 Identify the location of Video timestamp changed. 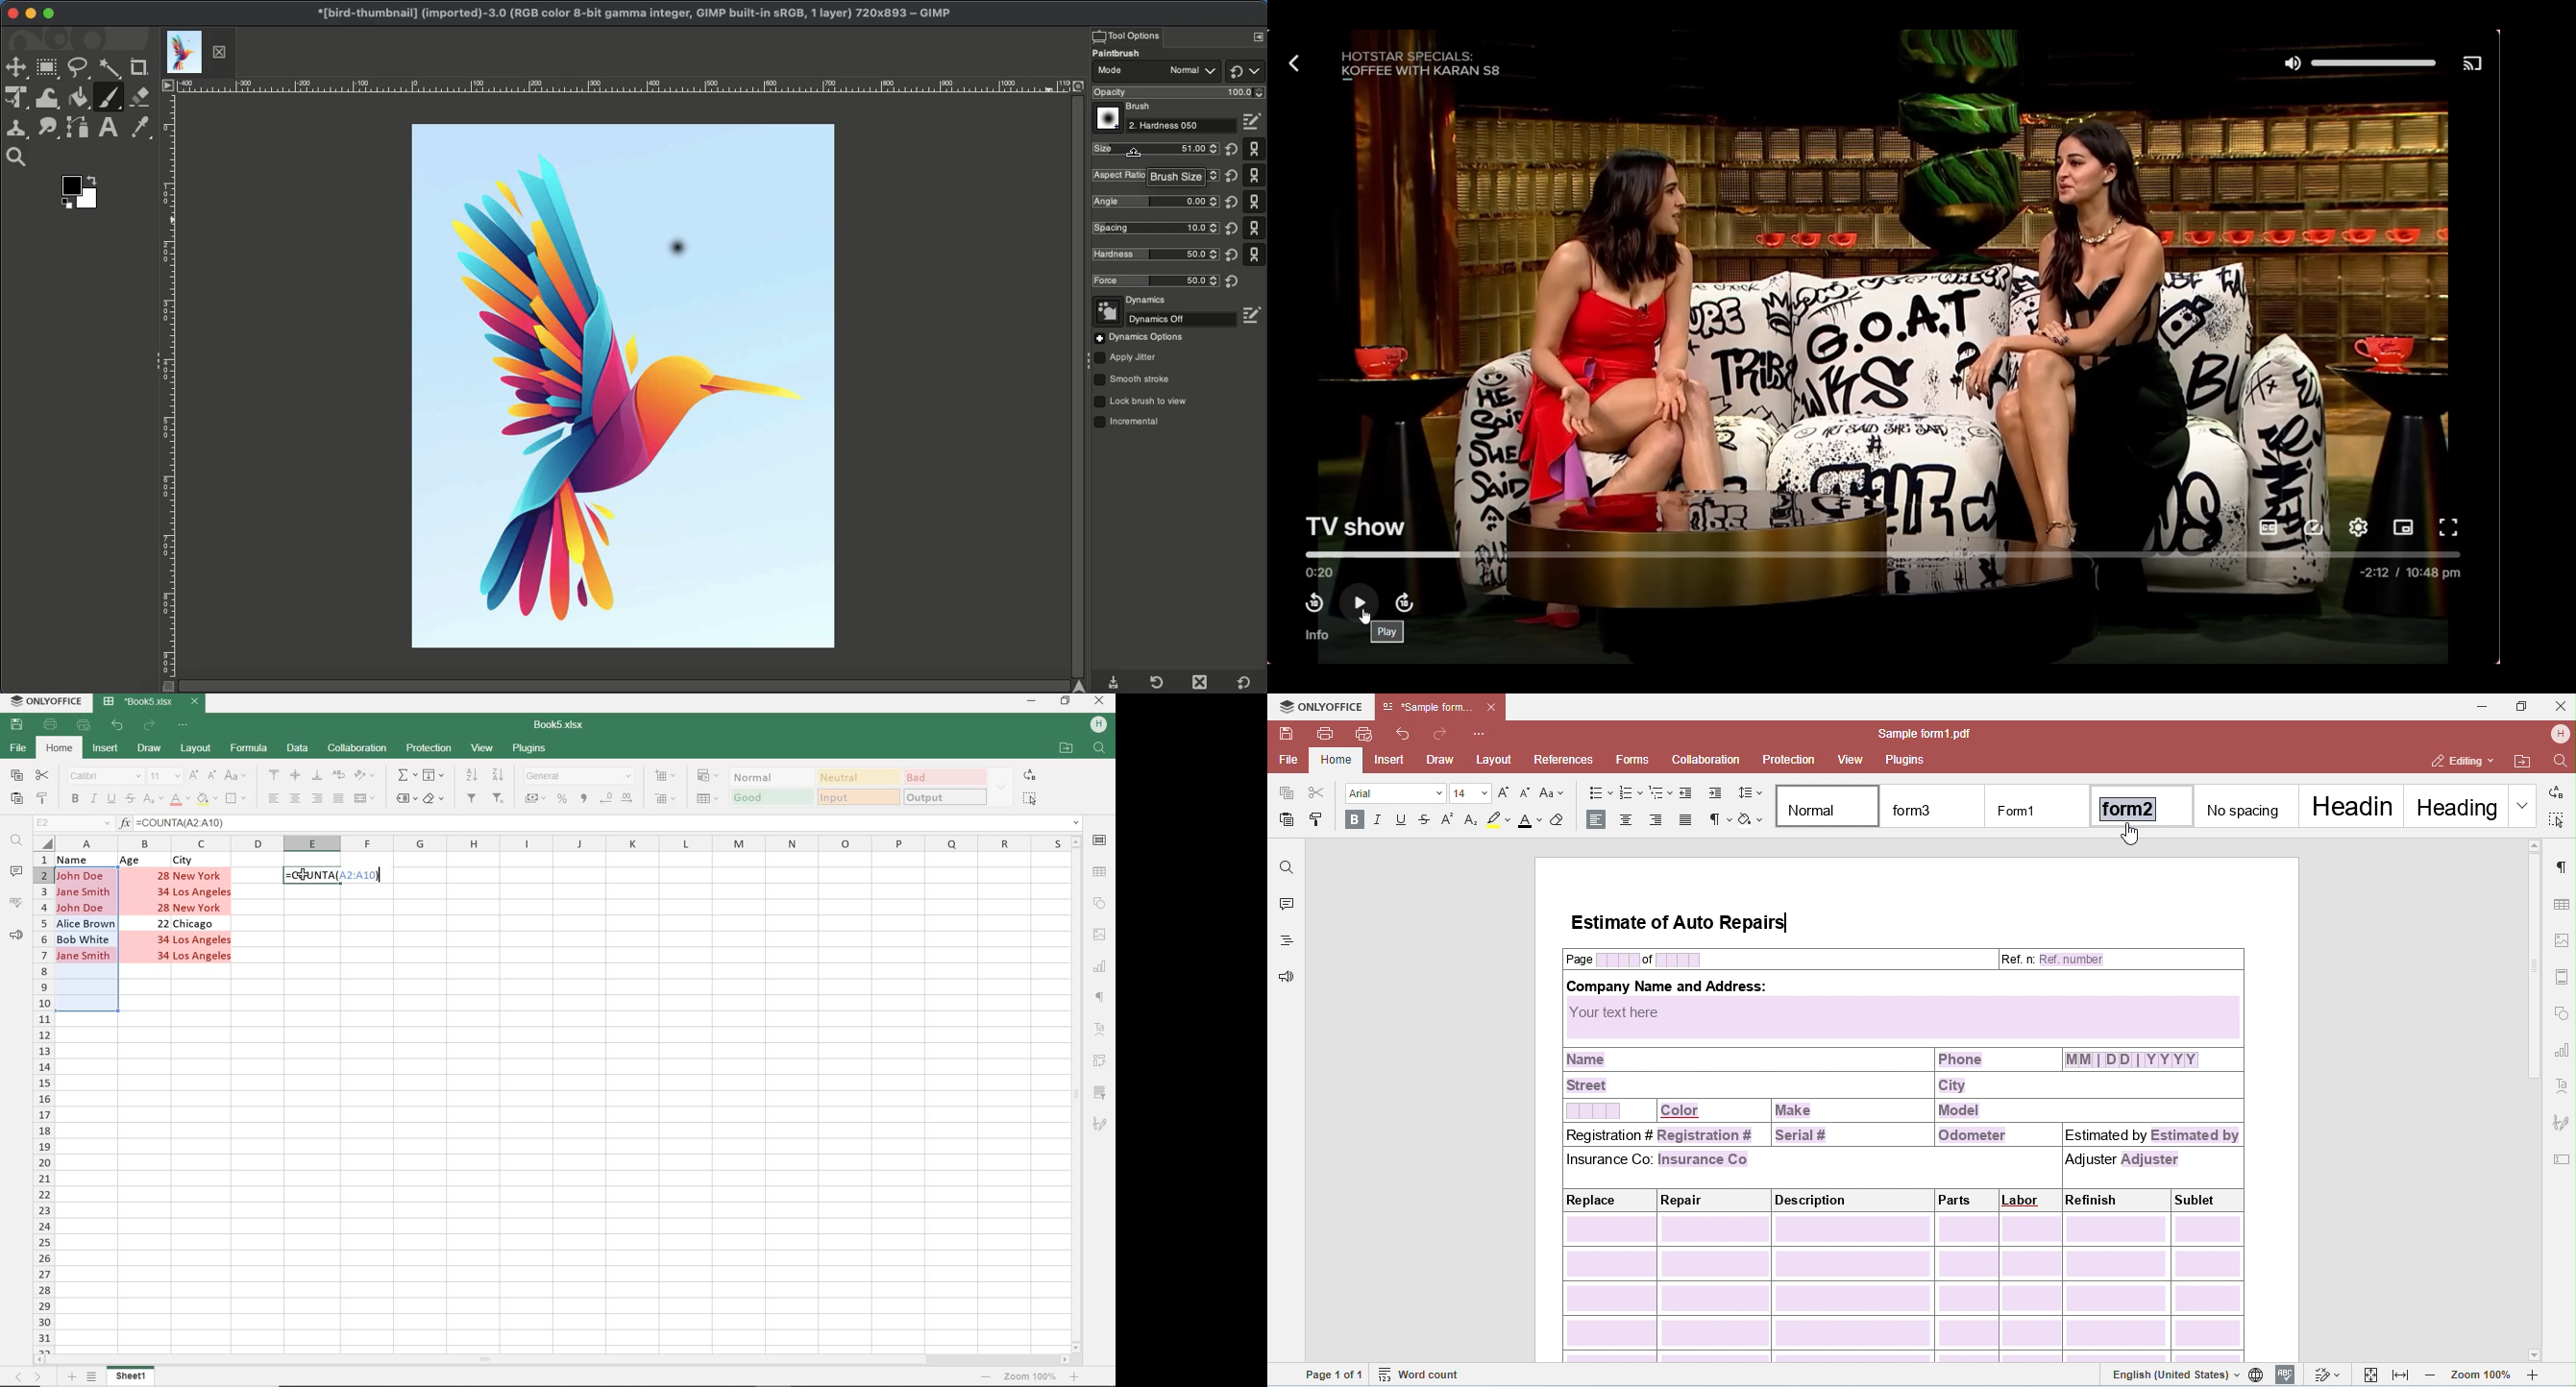
(1319, 573).